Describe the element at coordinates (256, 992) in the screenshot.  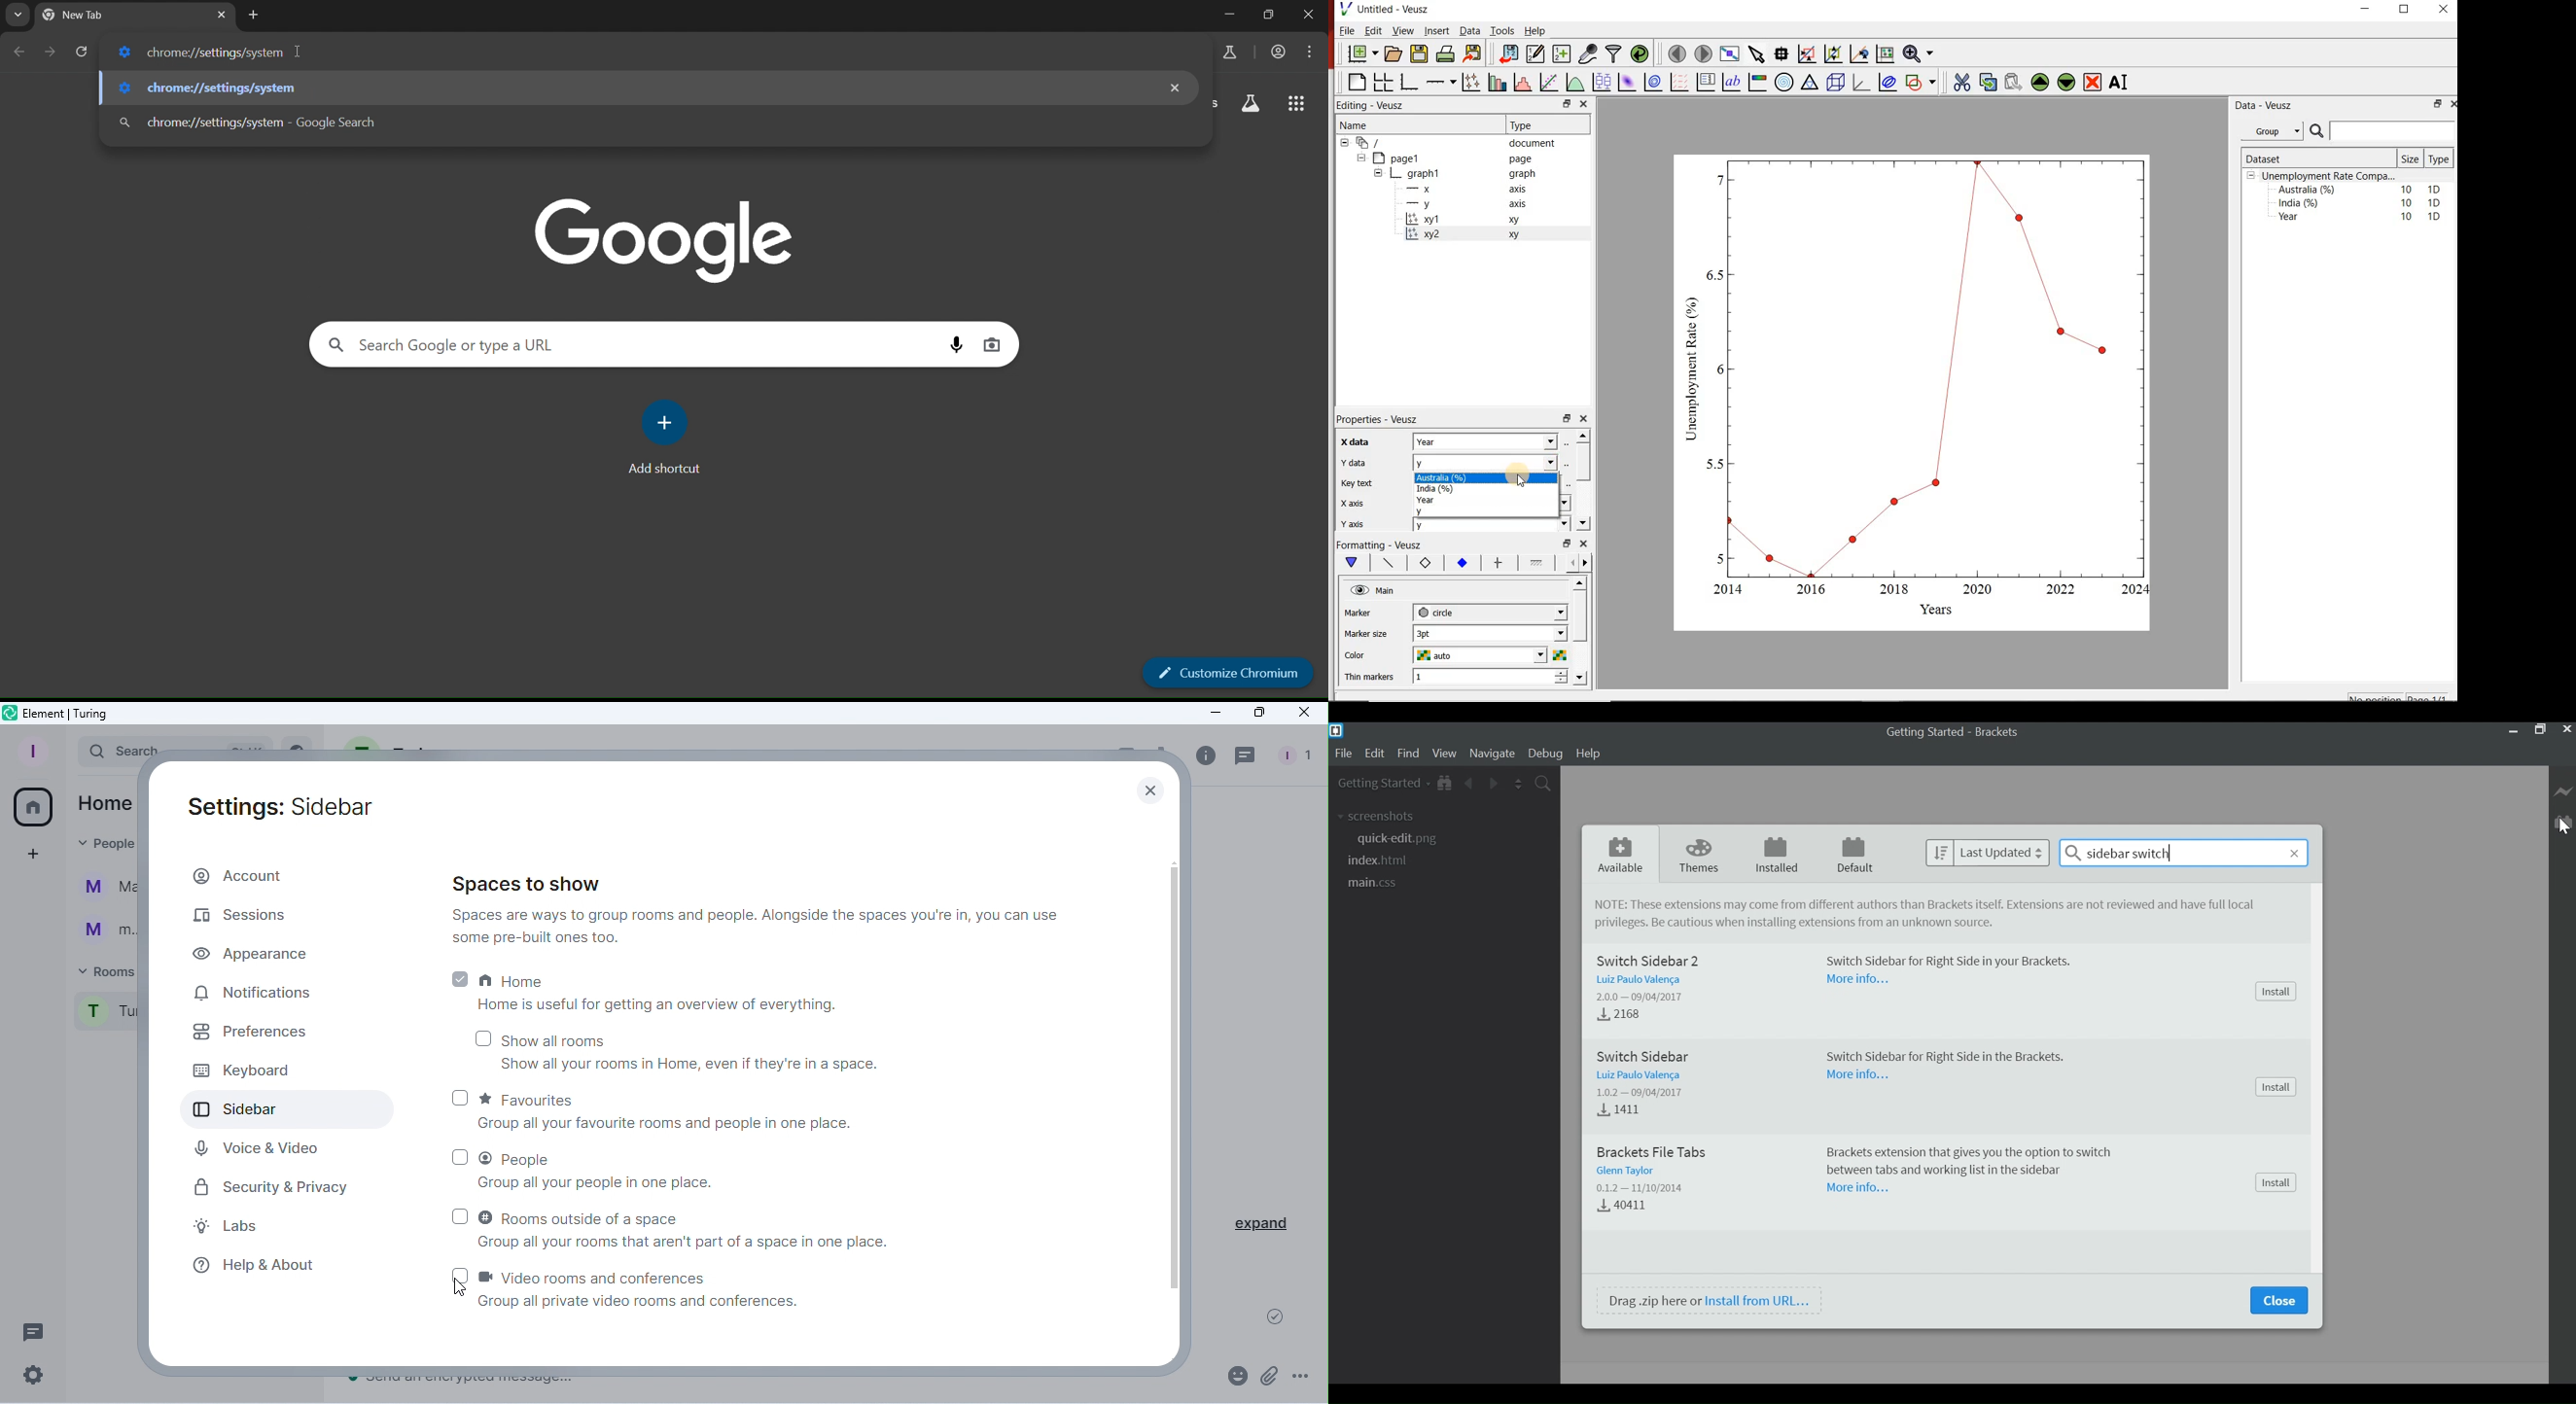
I see `Notifications` at that location.